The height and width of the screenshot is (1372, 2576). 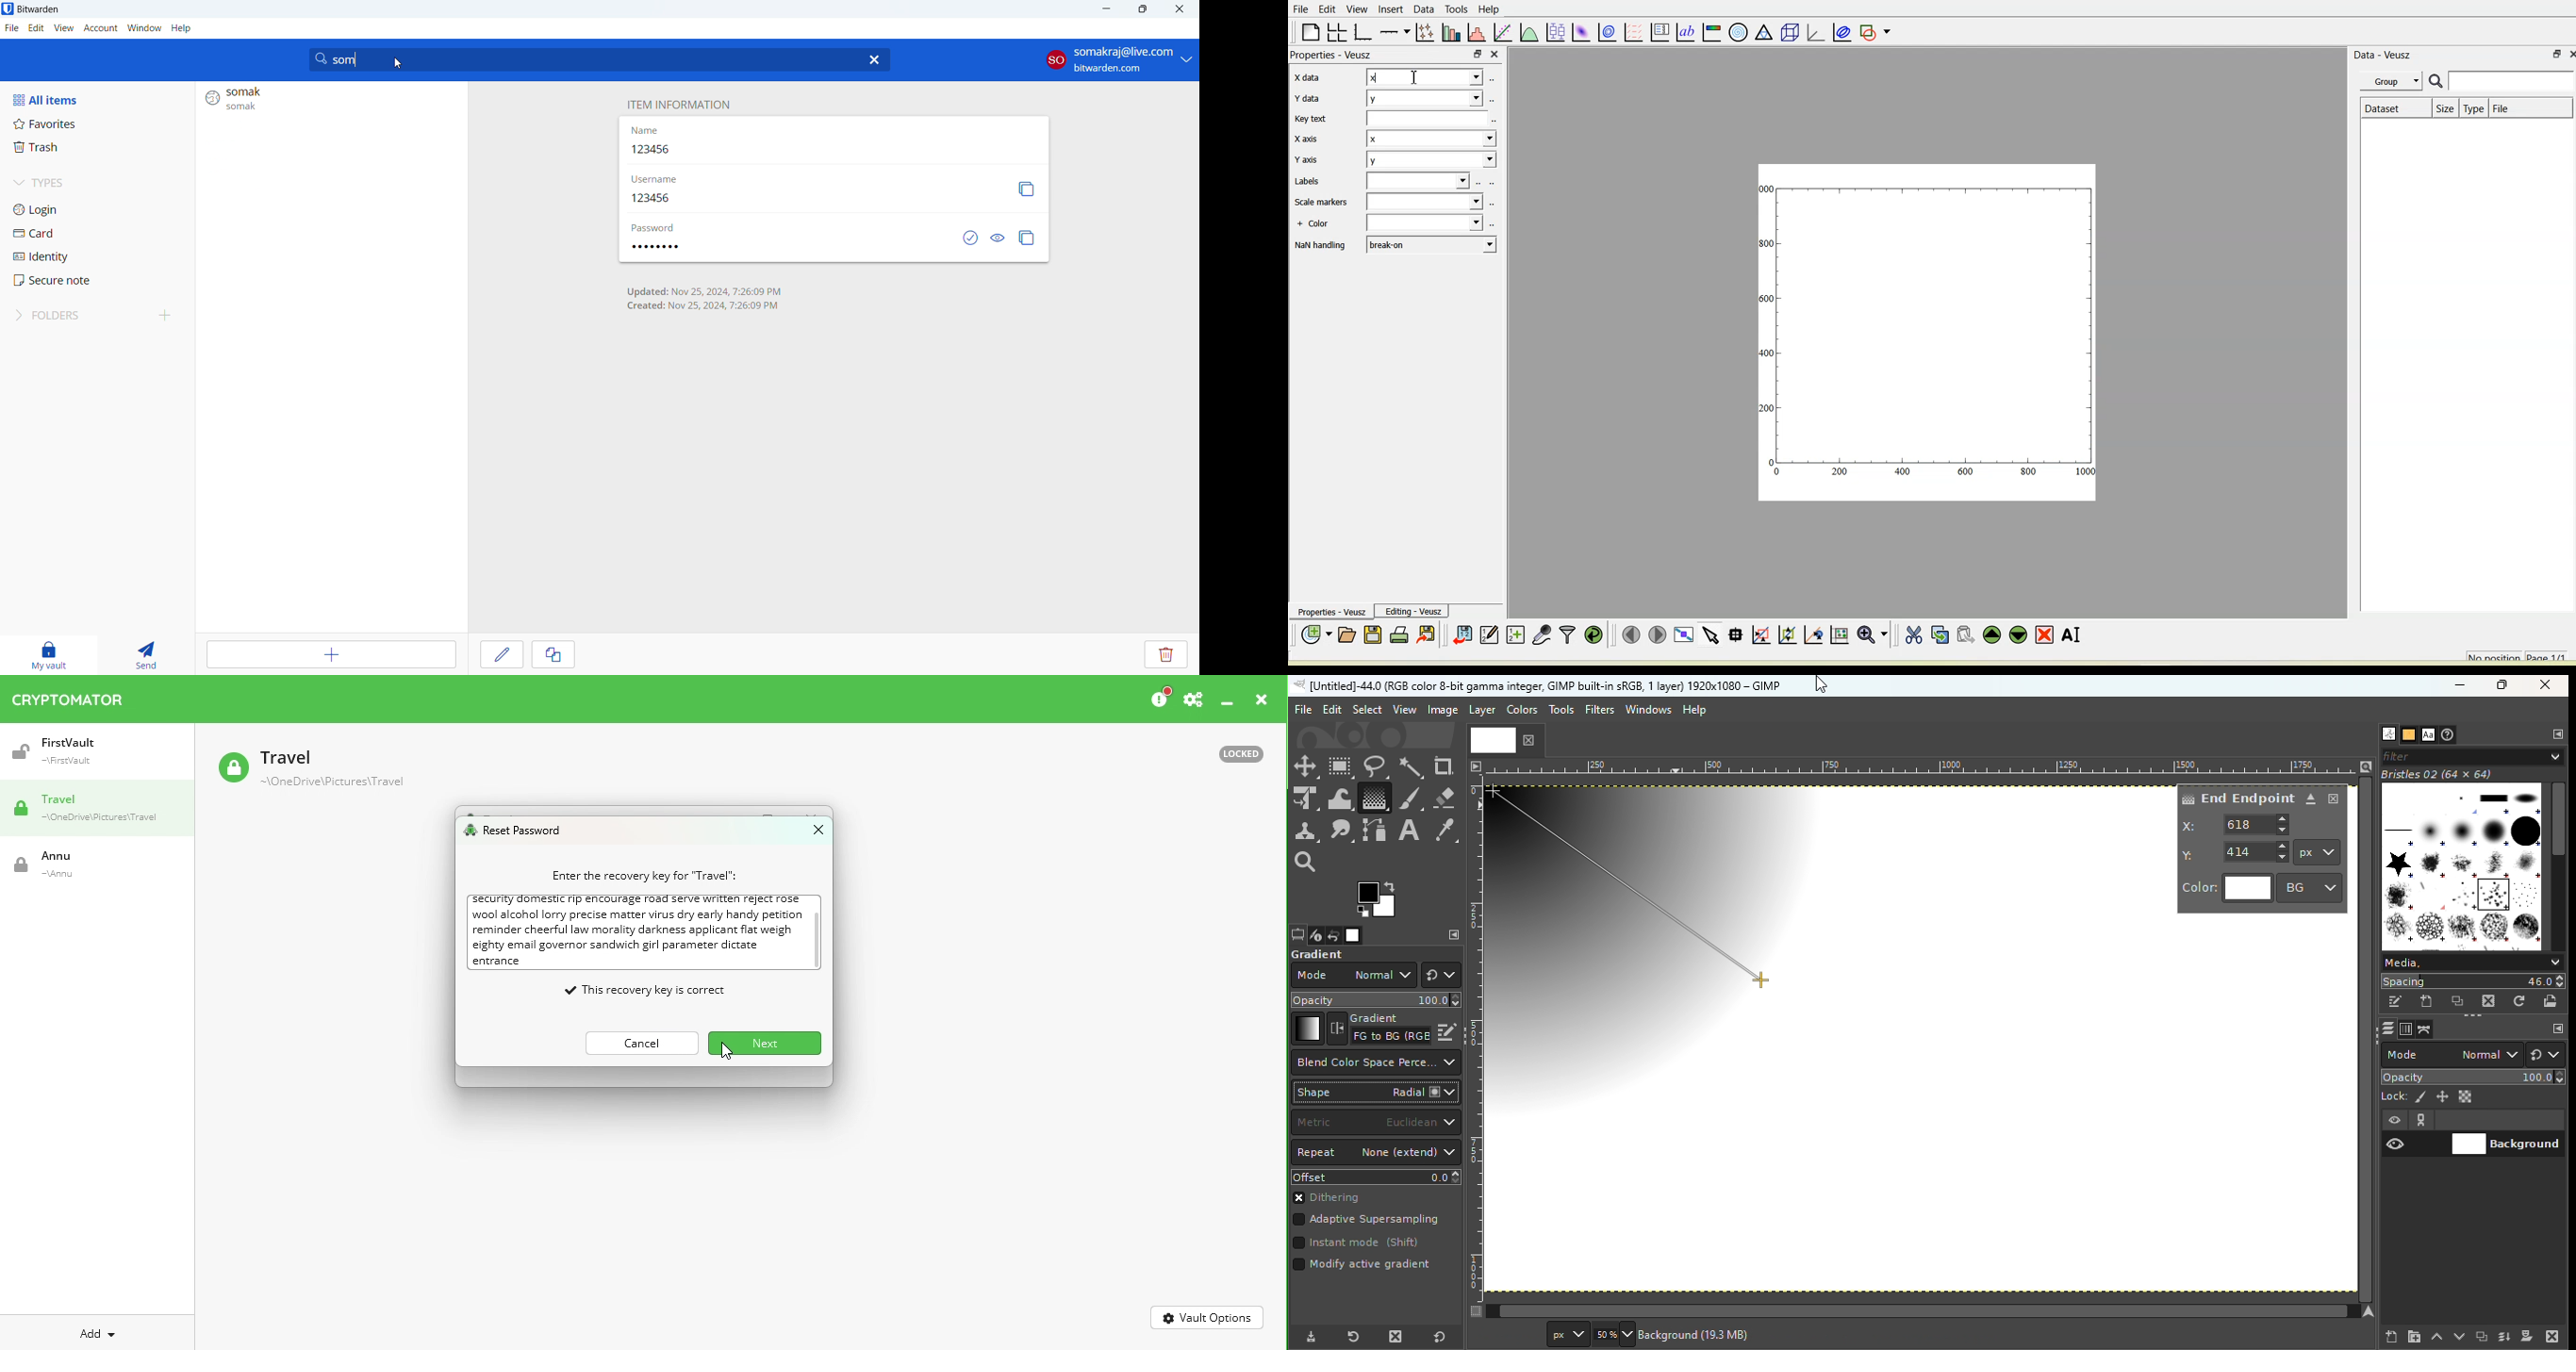 What do you see at coordinates (1444, 1336) in the screenshot?
I see `Reset to default values` at bounding box center [1444, 1336].